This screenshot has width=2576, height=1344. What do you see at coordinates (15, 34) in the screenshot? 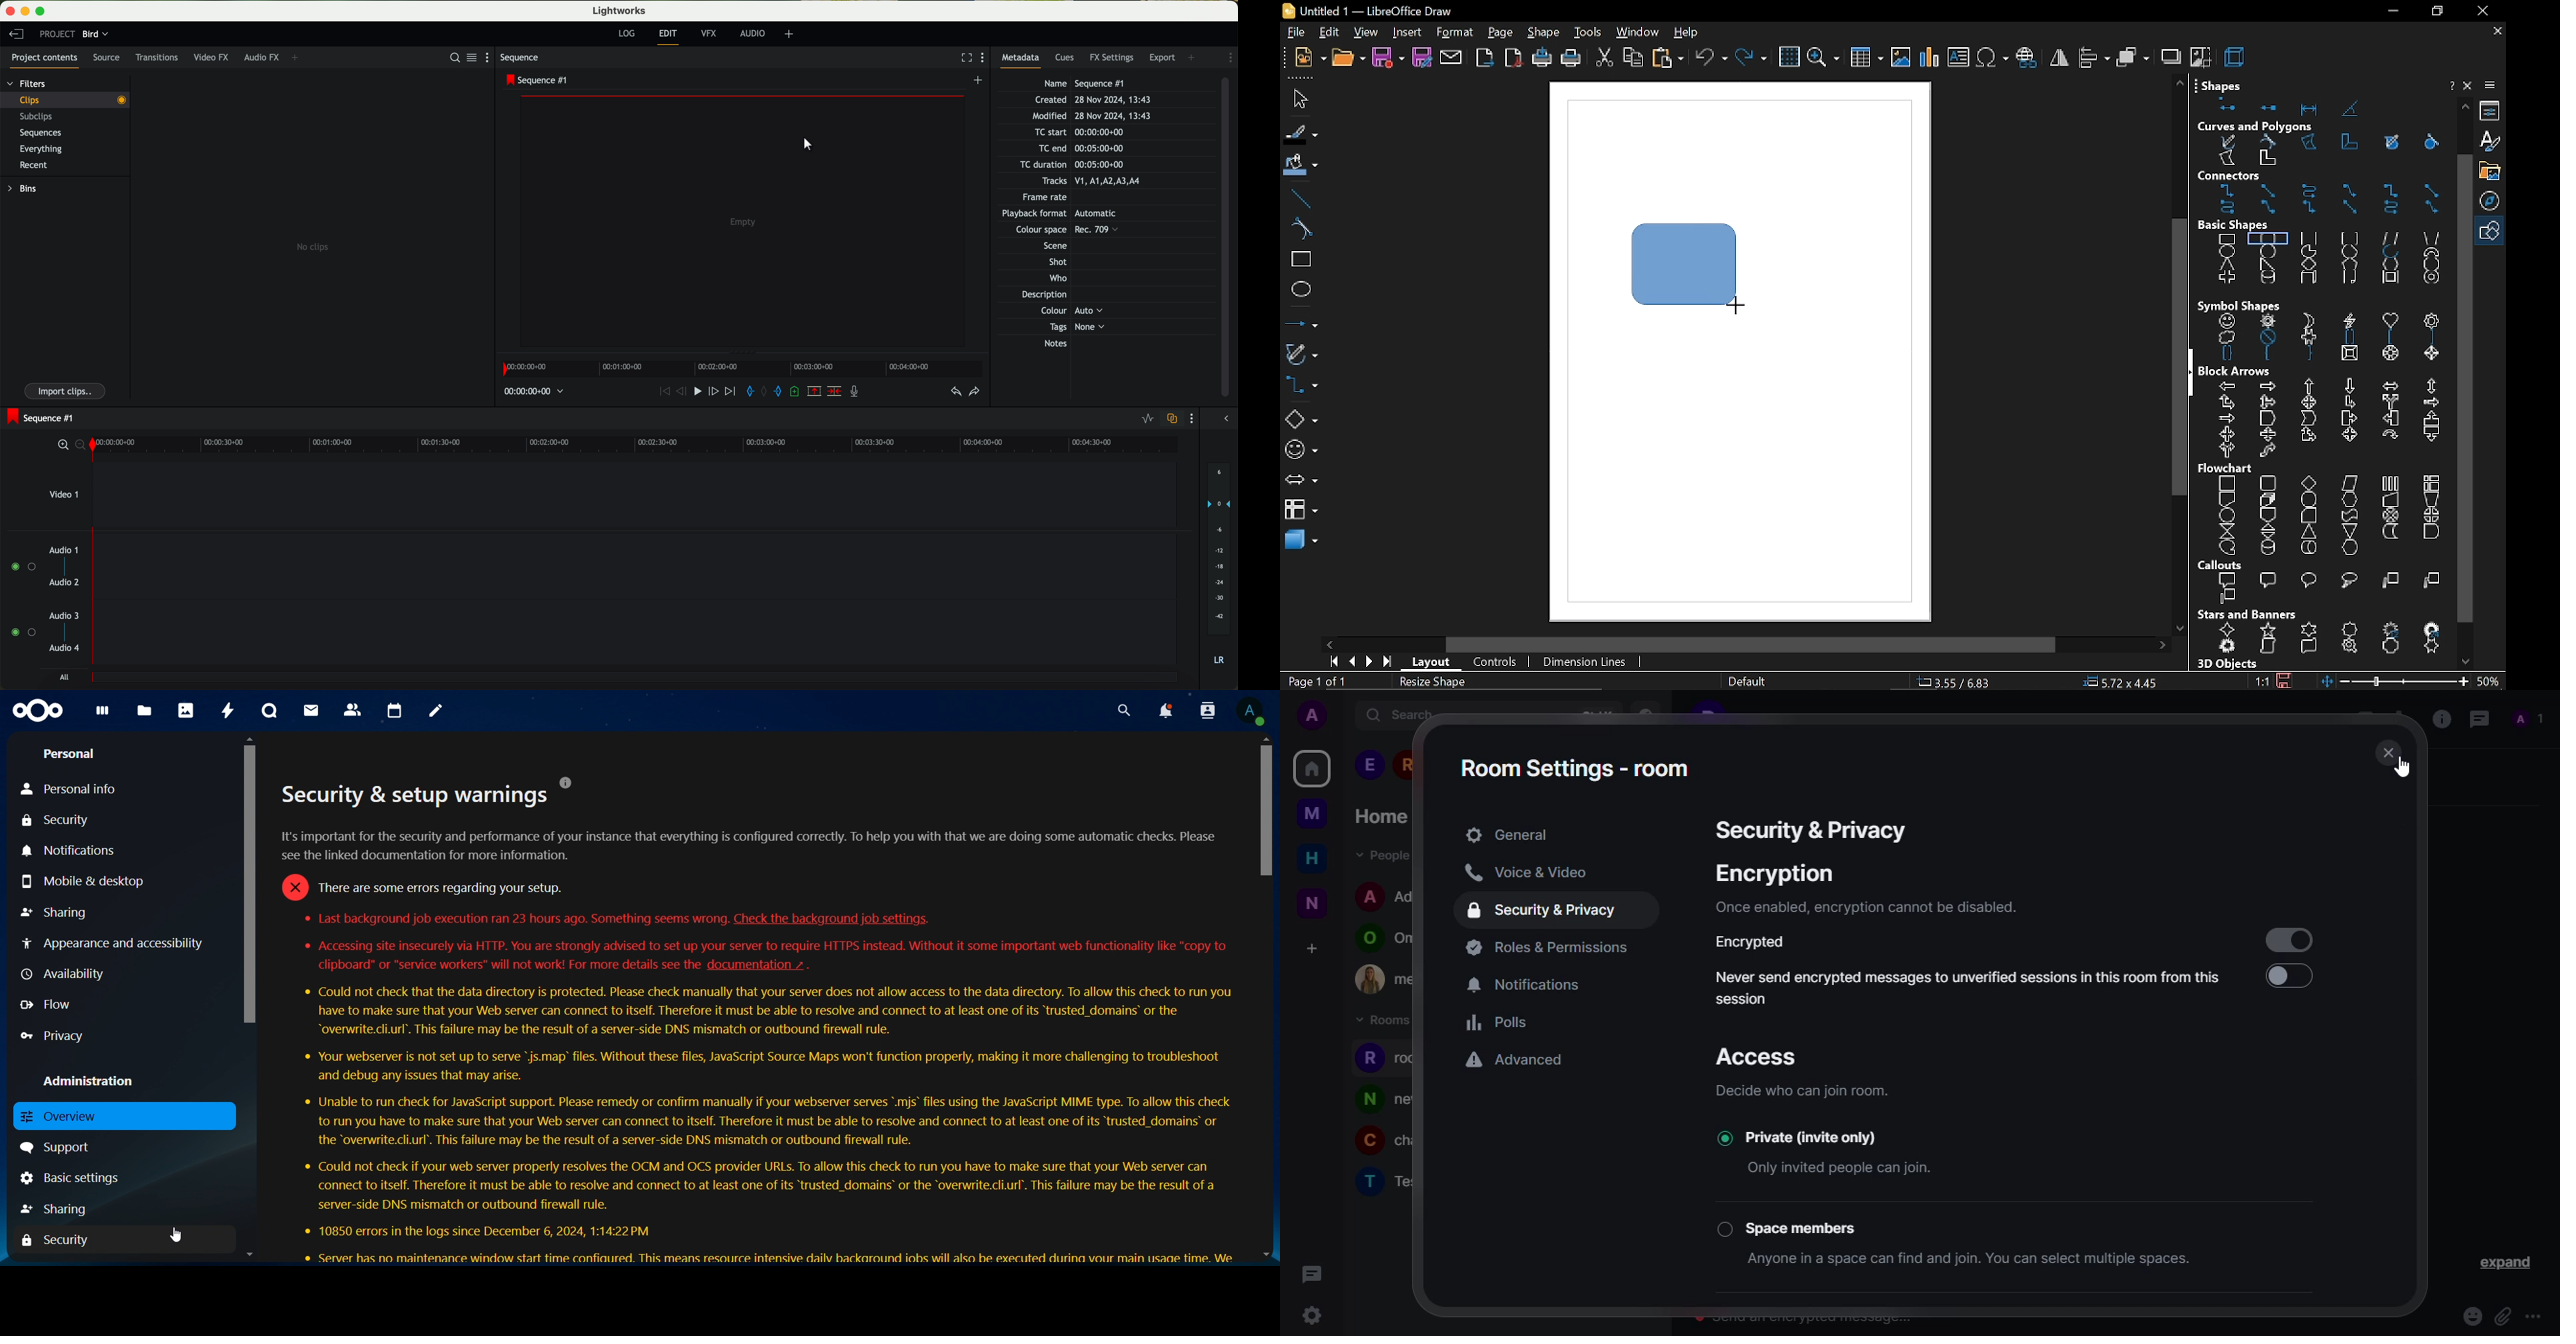
I see `leave` at bounding box center [15, 34].